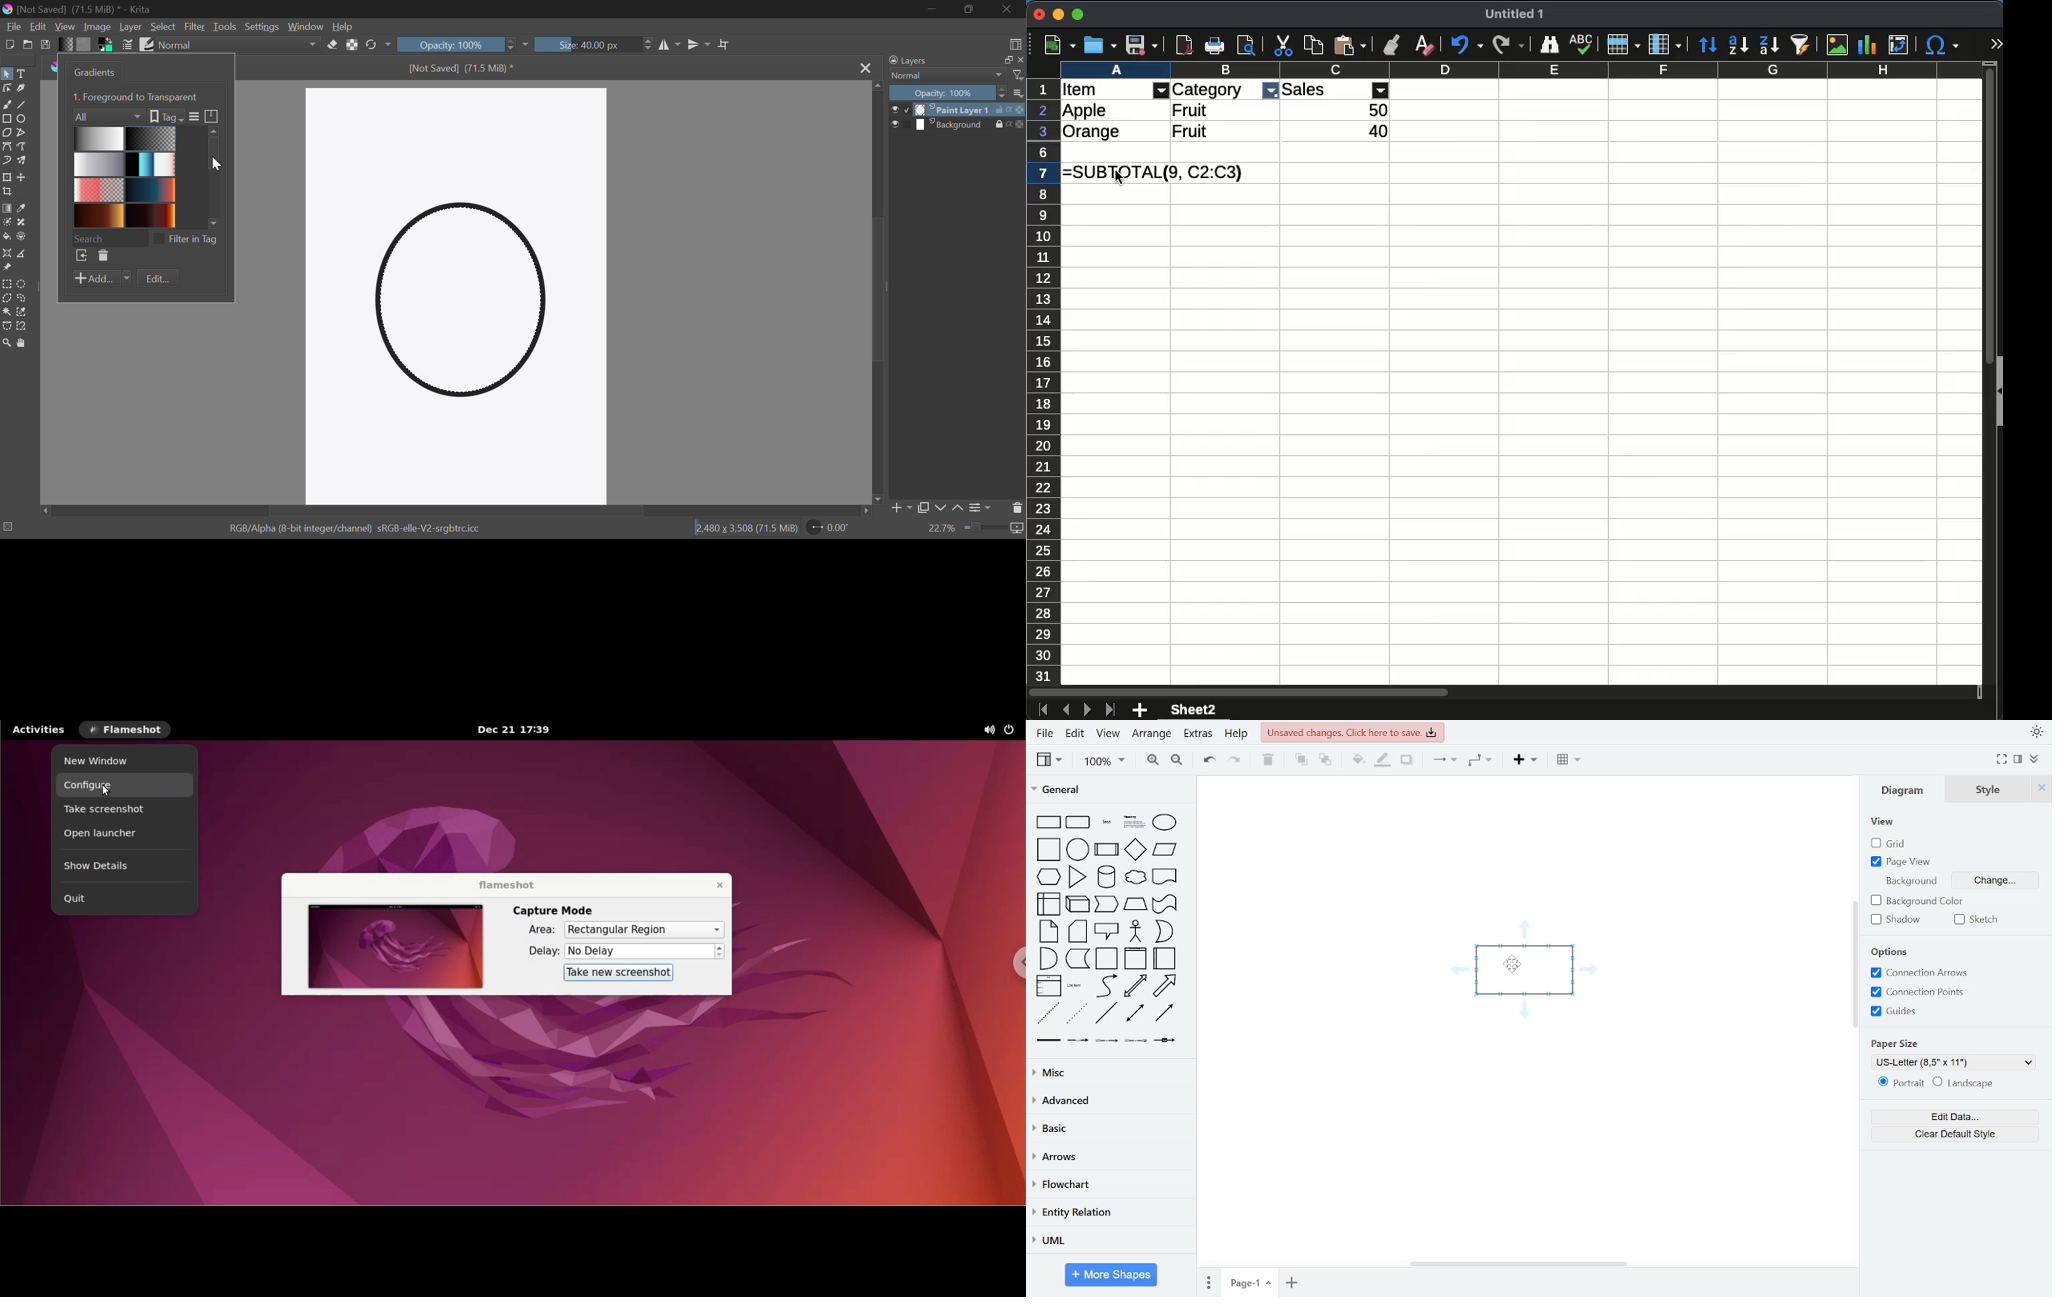 The height and width of the screenshot is (1316, 2072). Describe the element at coordinates (213, 115) in the screenshot. I see `icon` at that location.